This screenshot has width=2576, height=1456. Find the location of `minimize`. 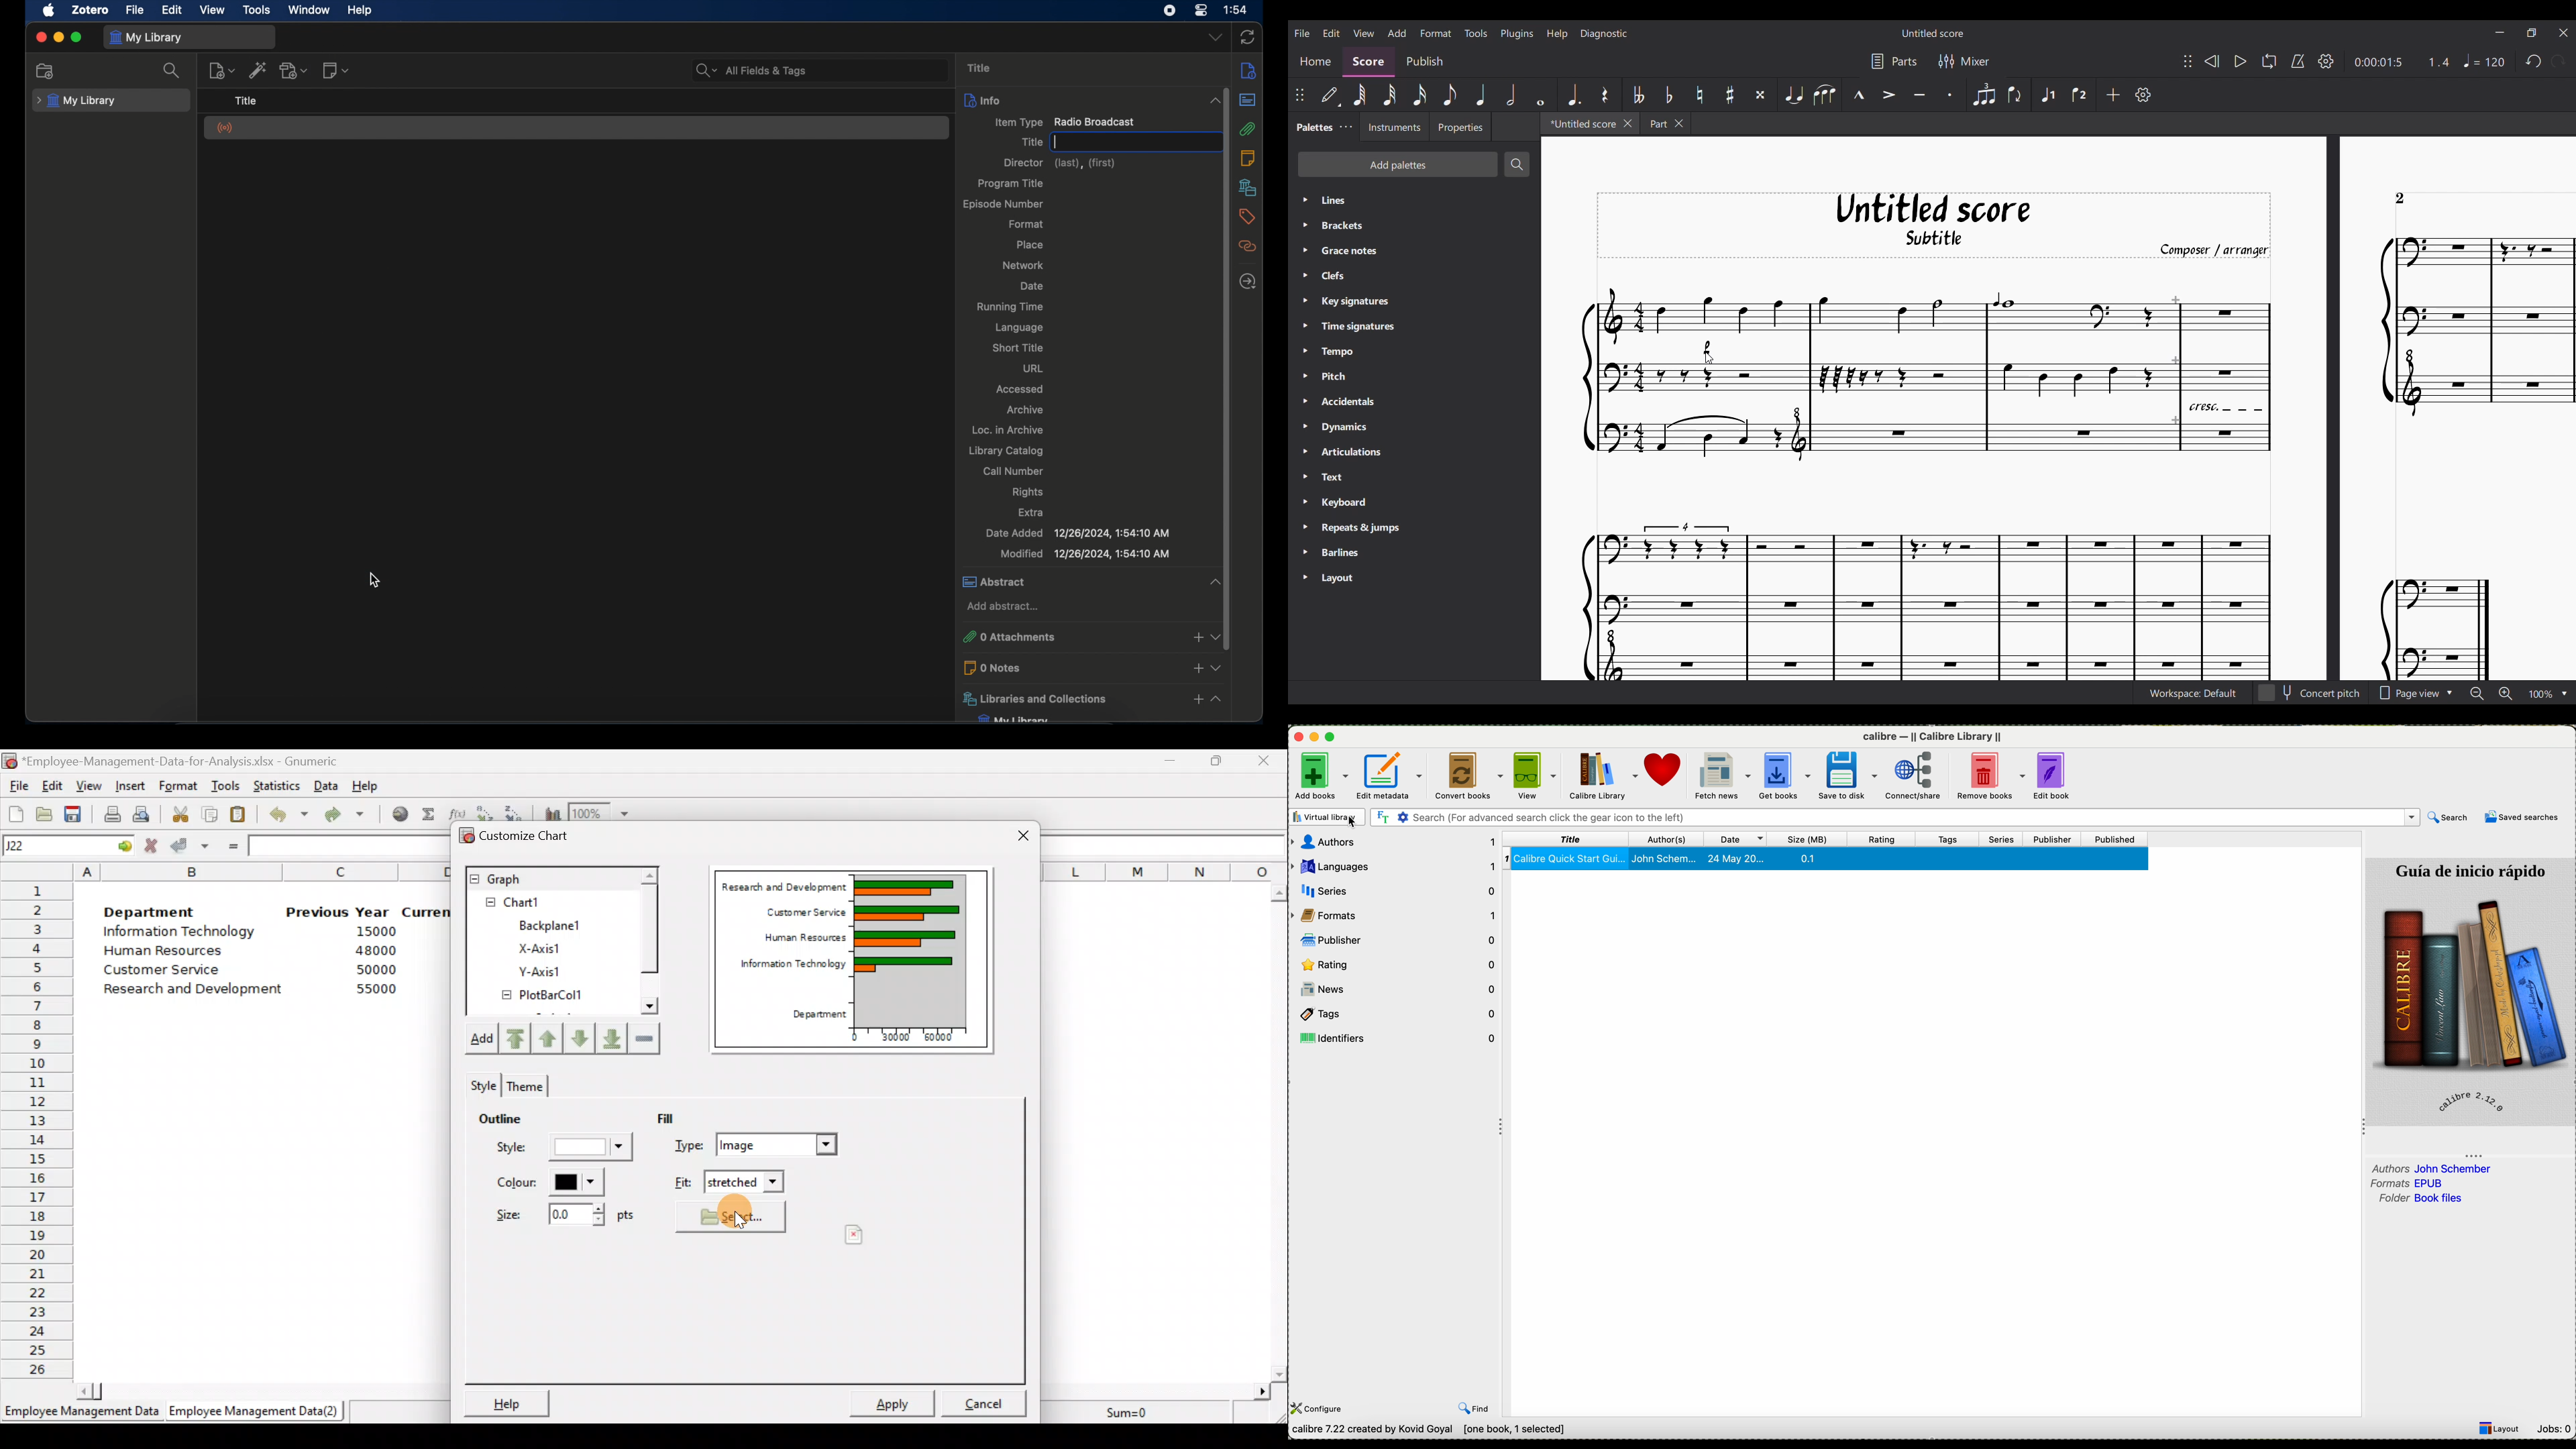

minimize is located at coordinates (60, 38).